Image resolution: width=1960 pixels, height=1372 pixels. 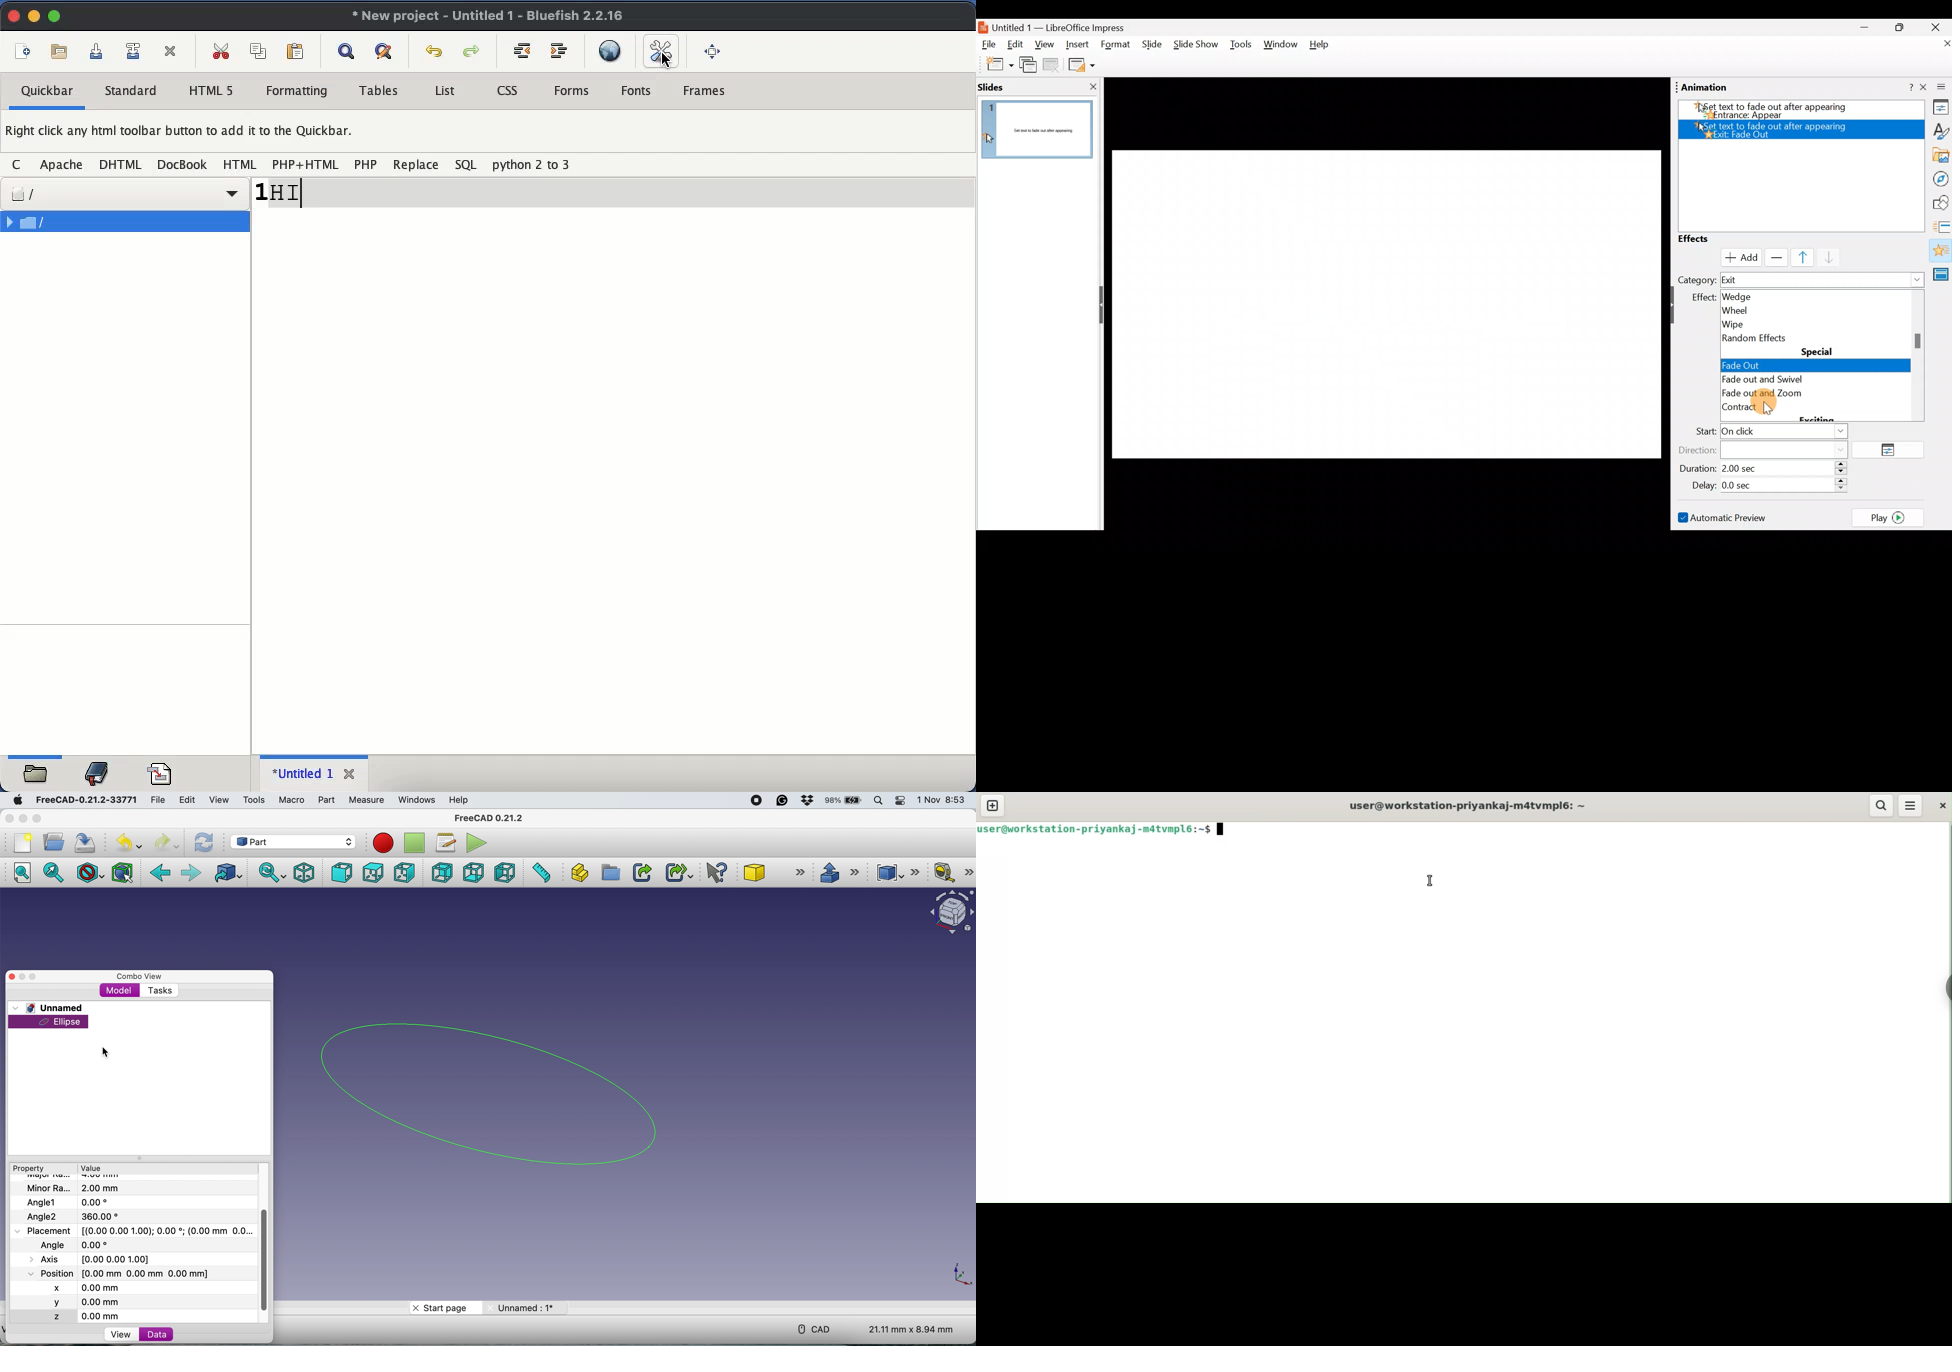 What do you see at coordinates (1942, 981) in the screenshot?
I see `Toggle Button` at bounding box center [1942, 981].